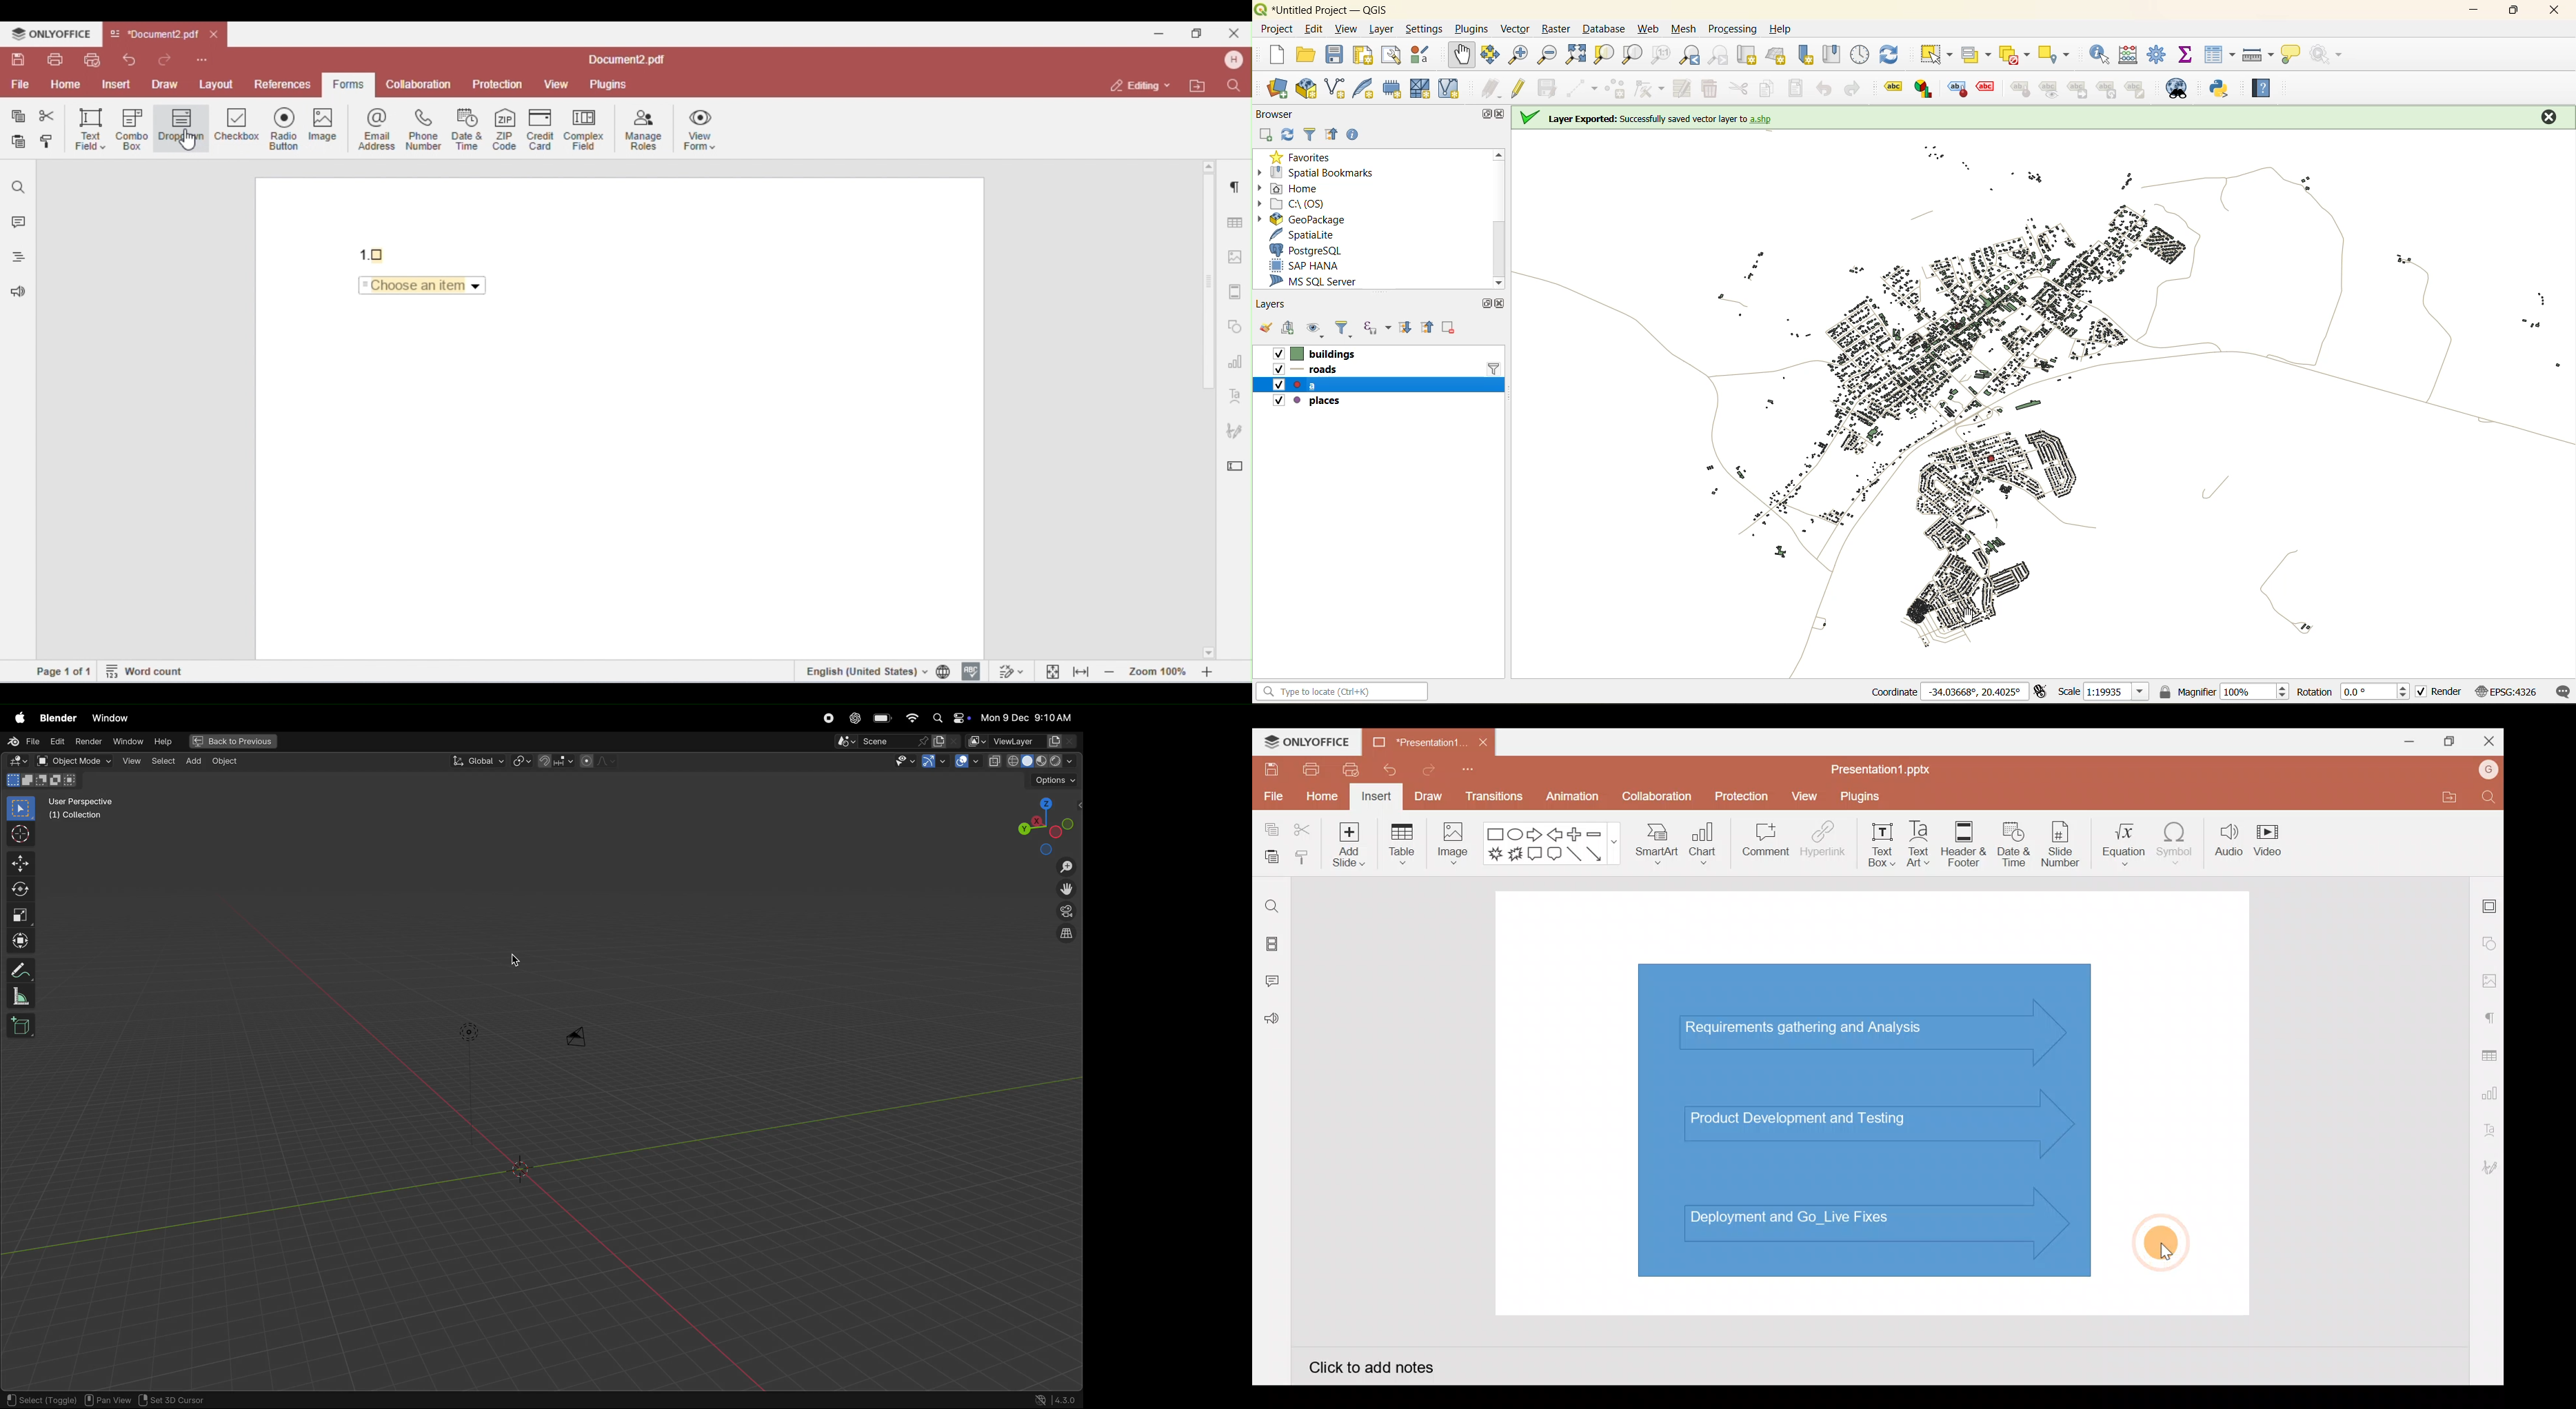  What do you see at coordinates (162, 759) in the screenshot?
I see `select` at bounding box center [162, 759].